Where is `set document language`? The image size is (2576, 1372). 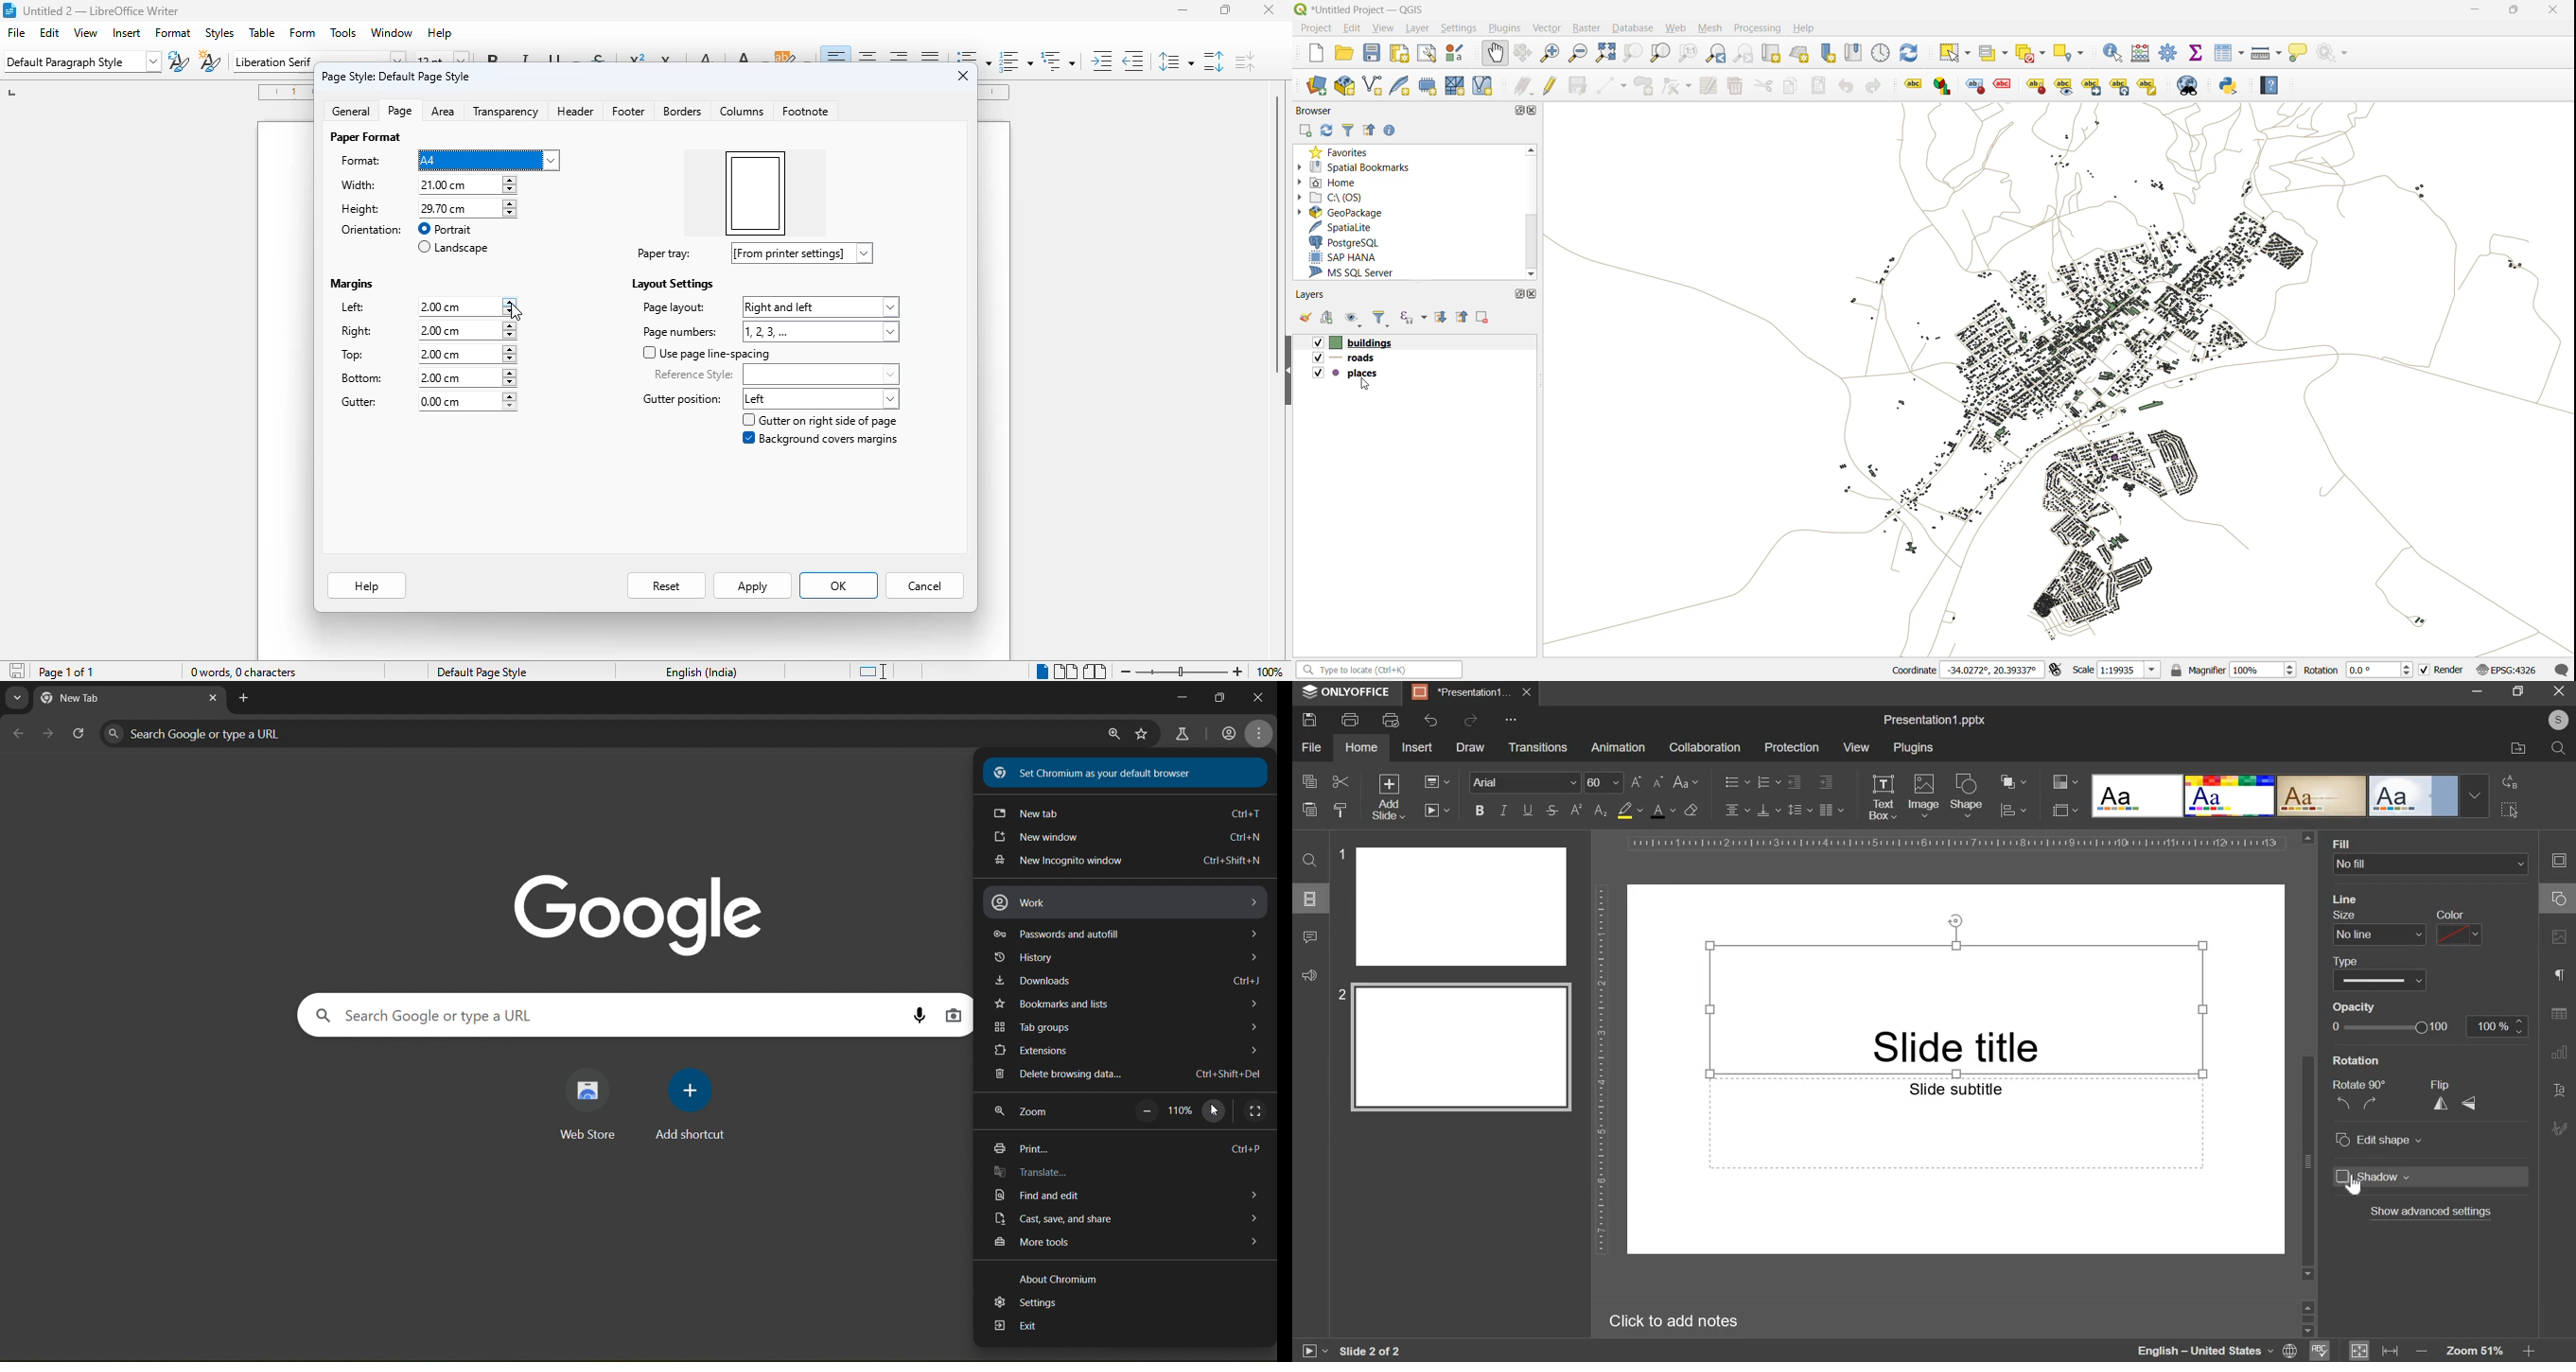
set document language is located at coordinates (2291, 1351).